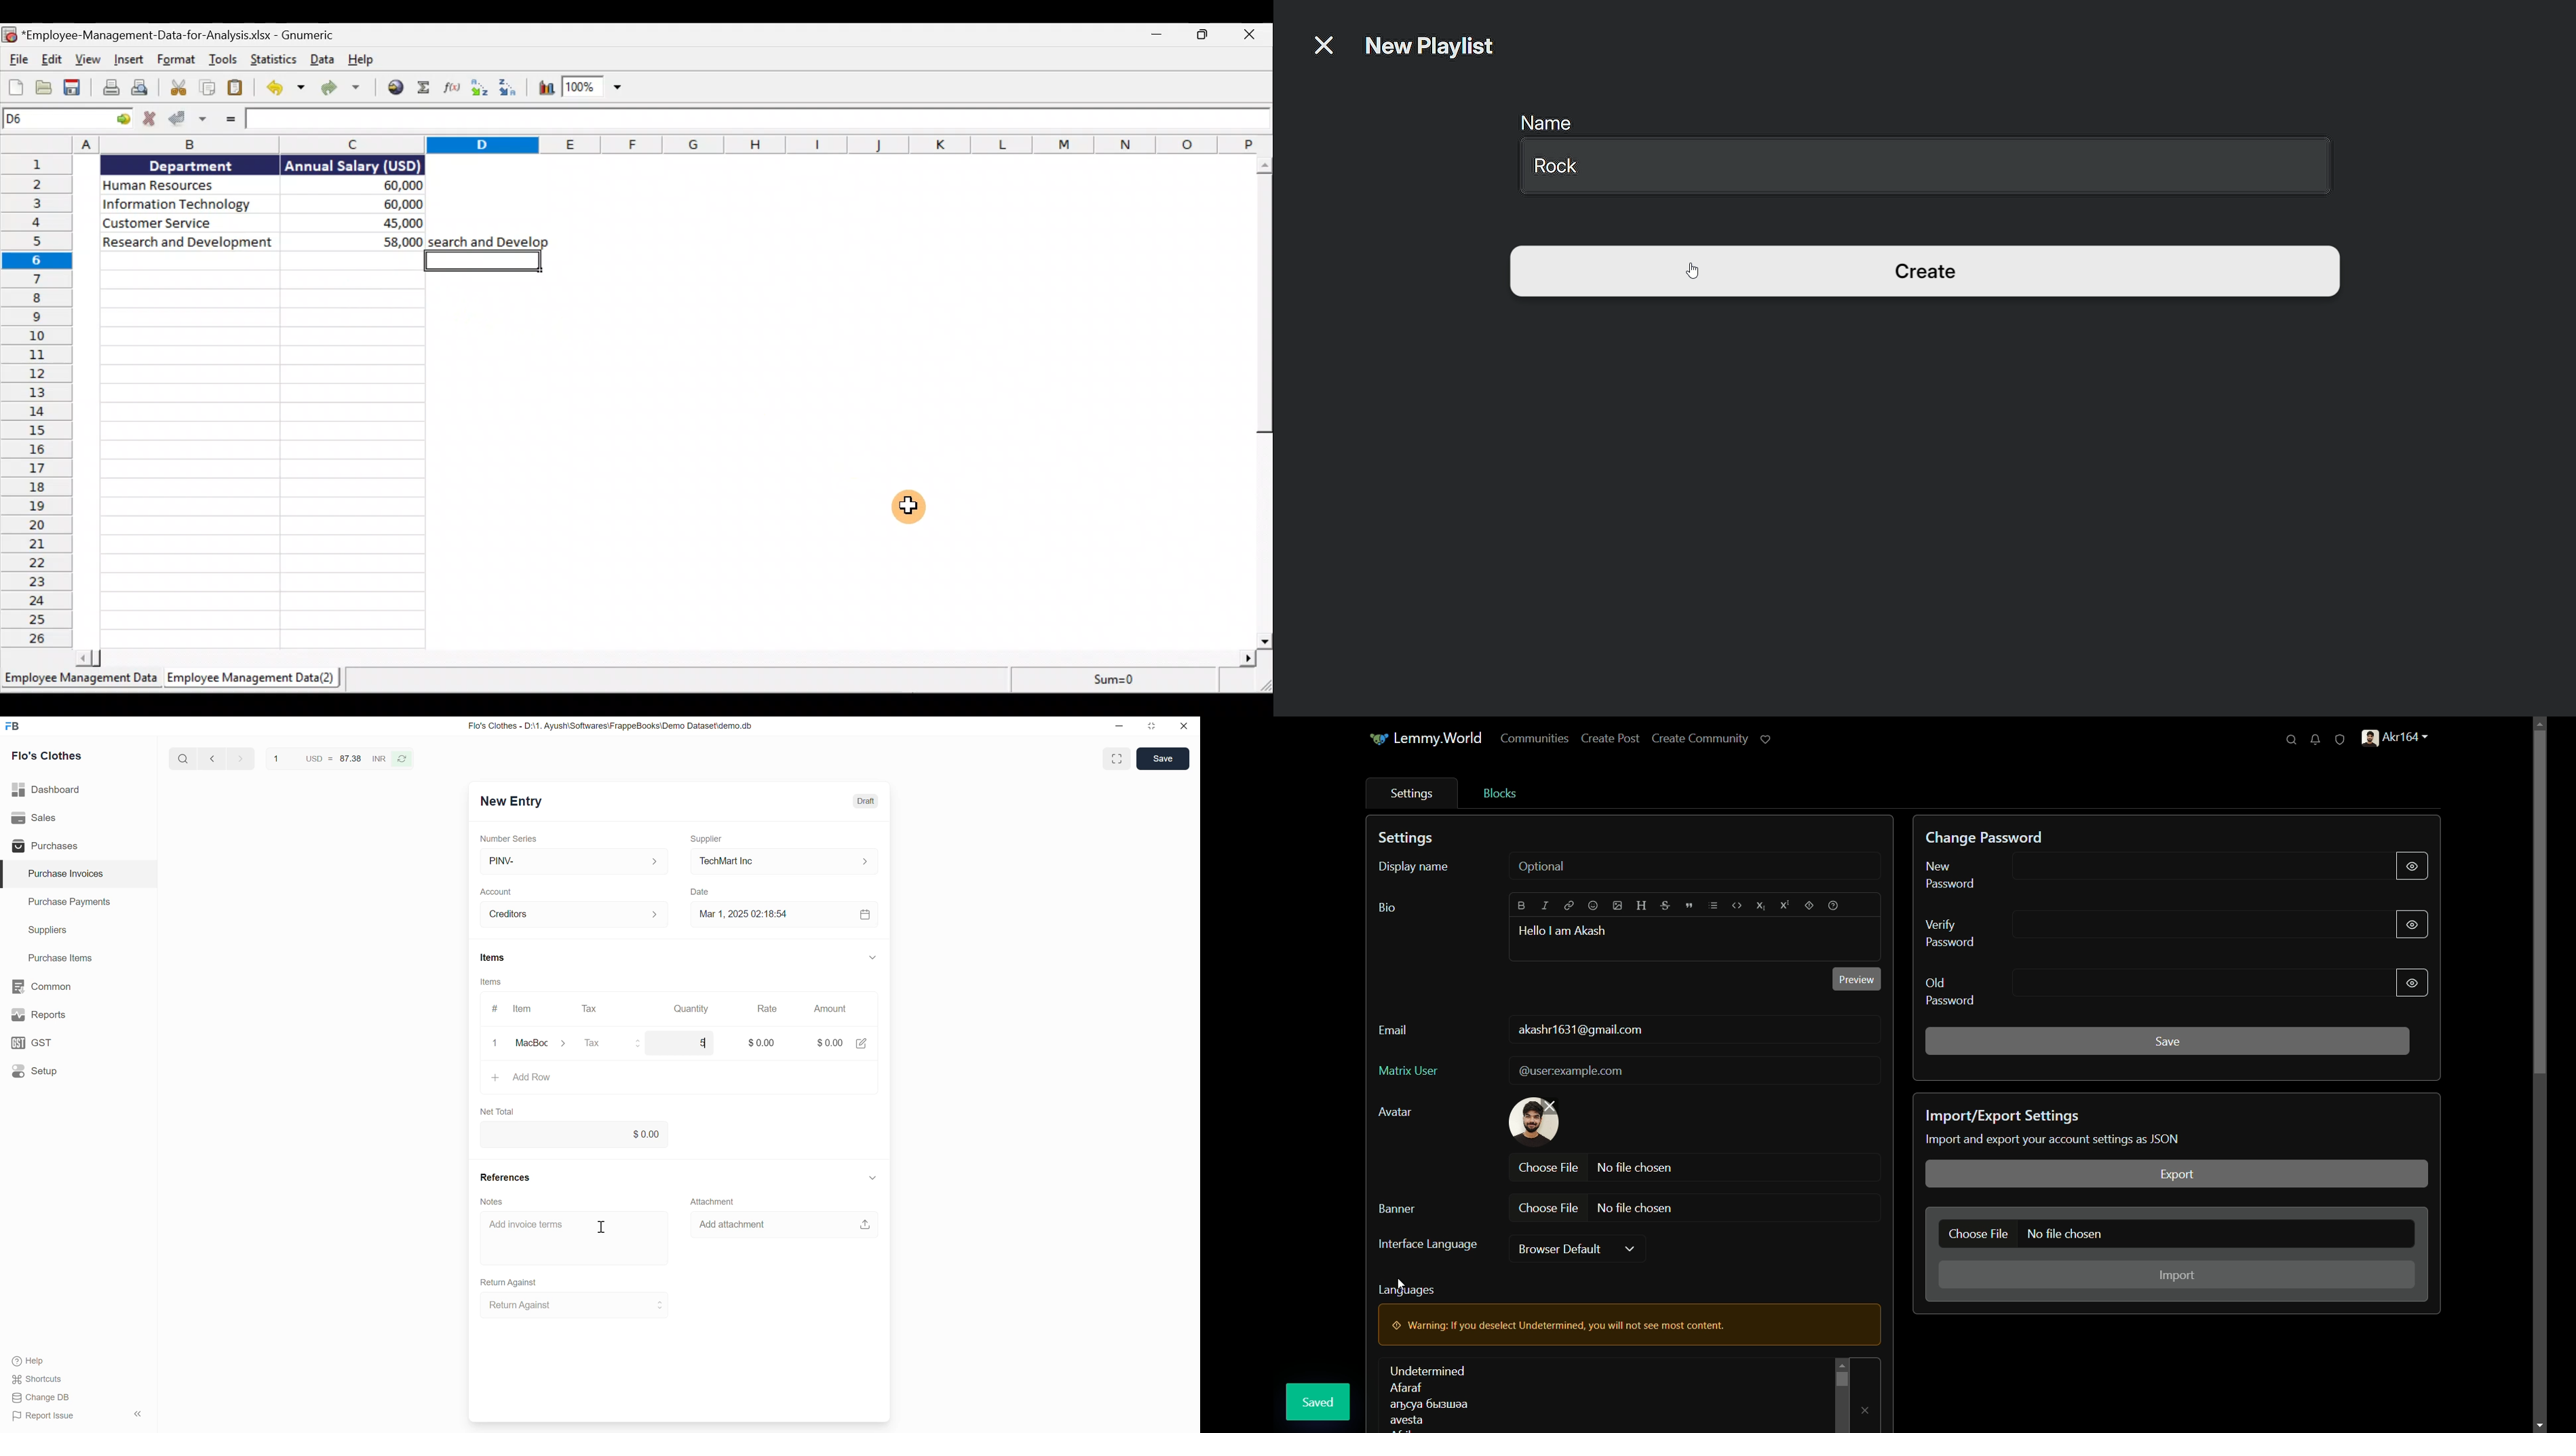  What do you see at coordinates (321, 60) in the screenshot?
I see `Data` at bounding box center [321, 60].